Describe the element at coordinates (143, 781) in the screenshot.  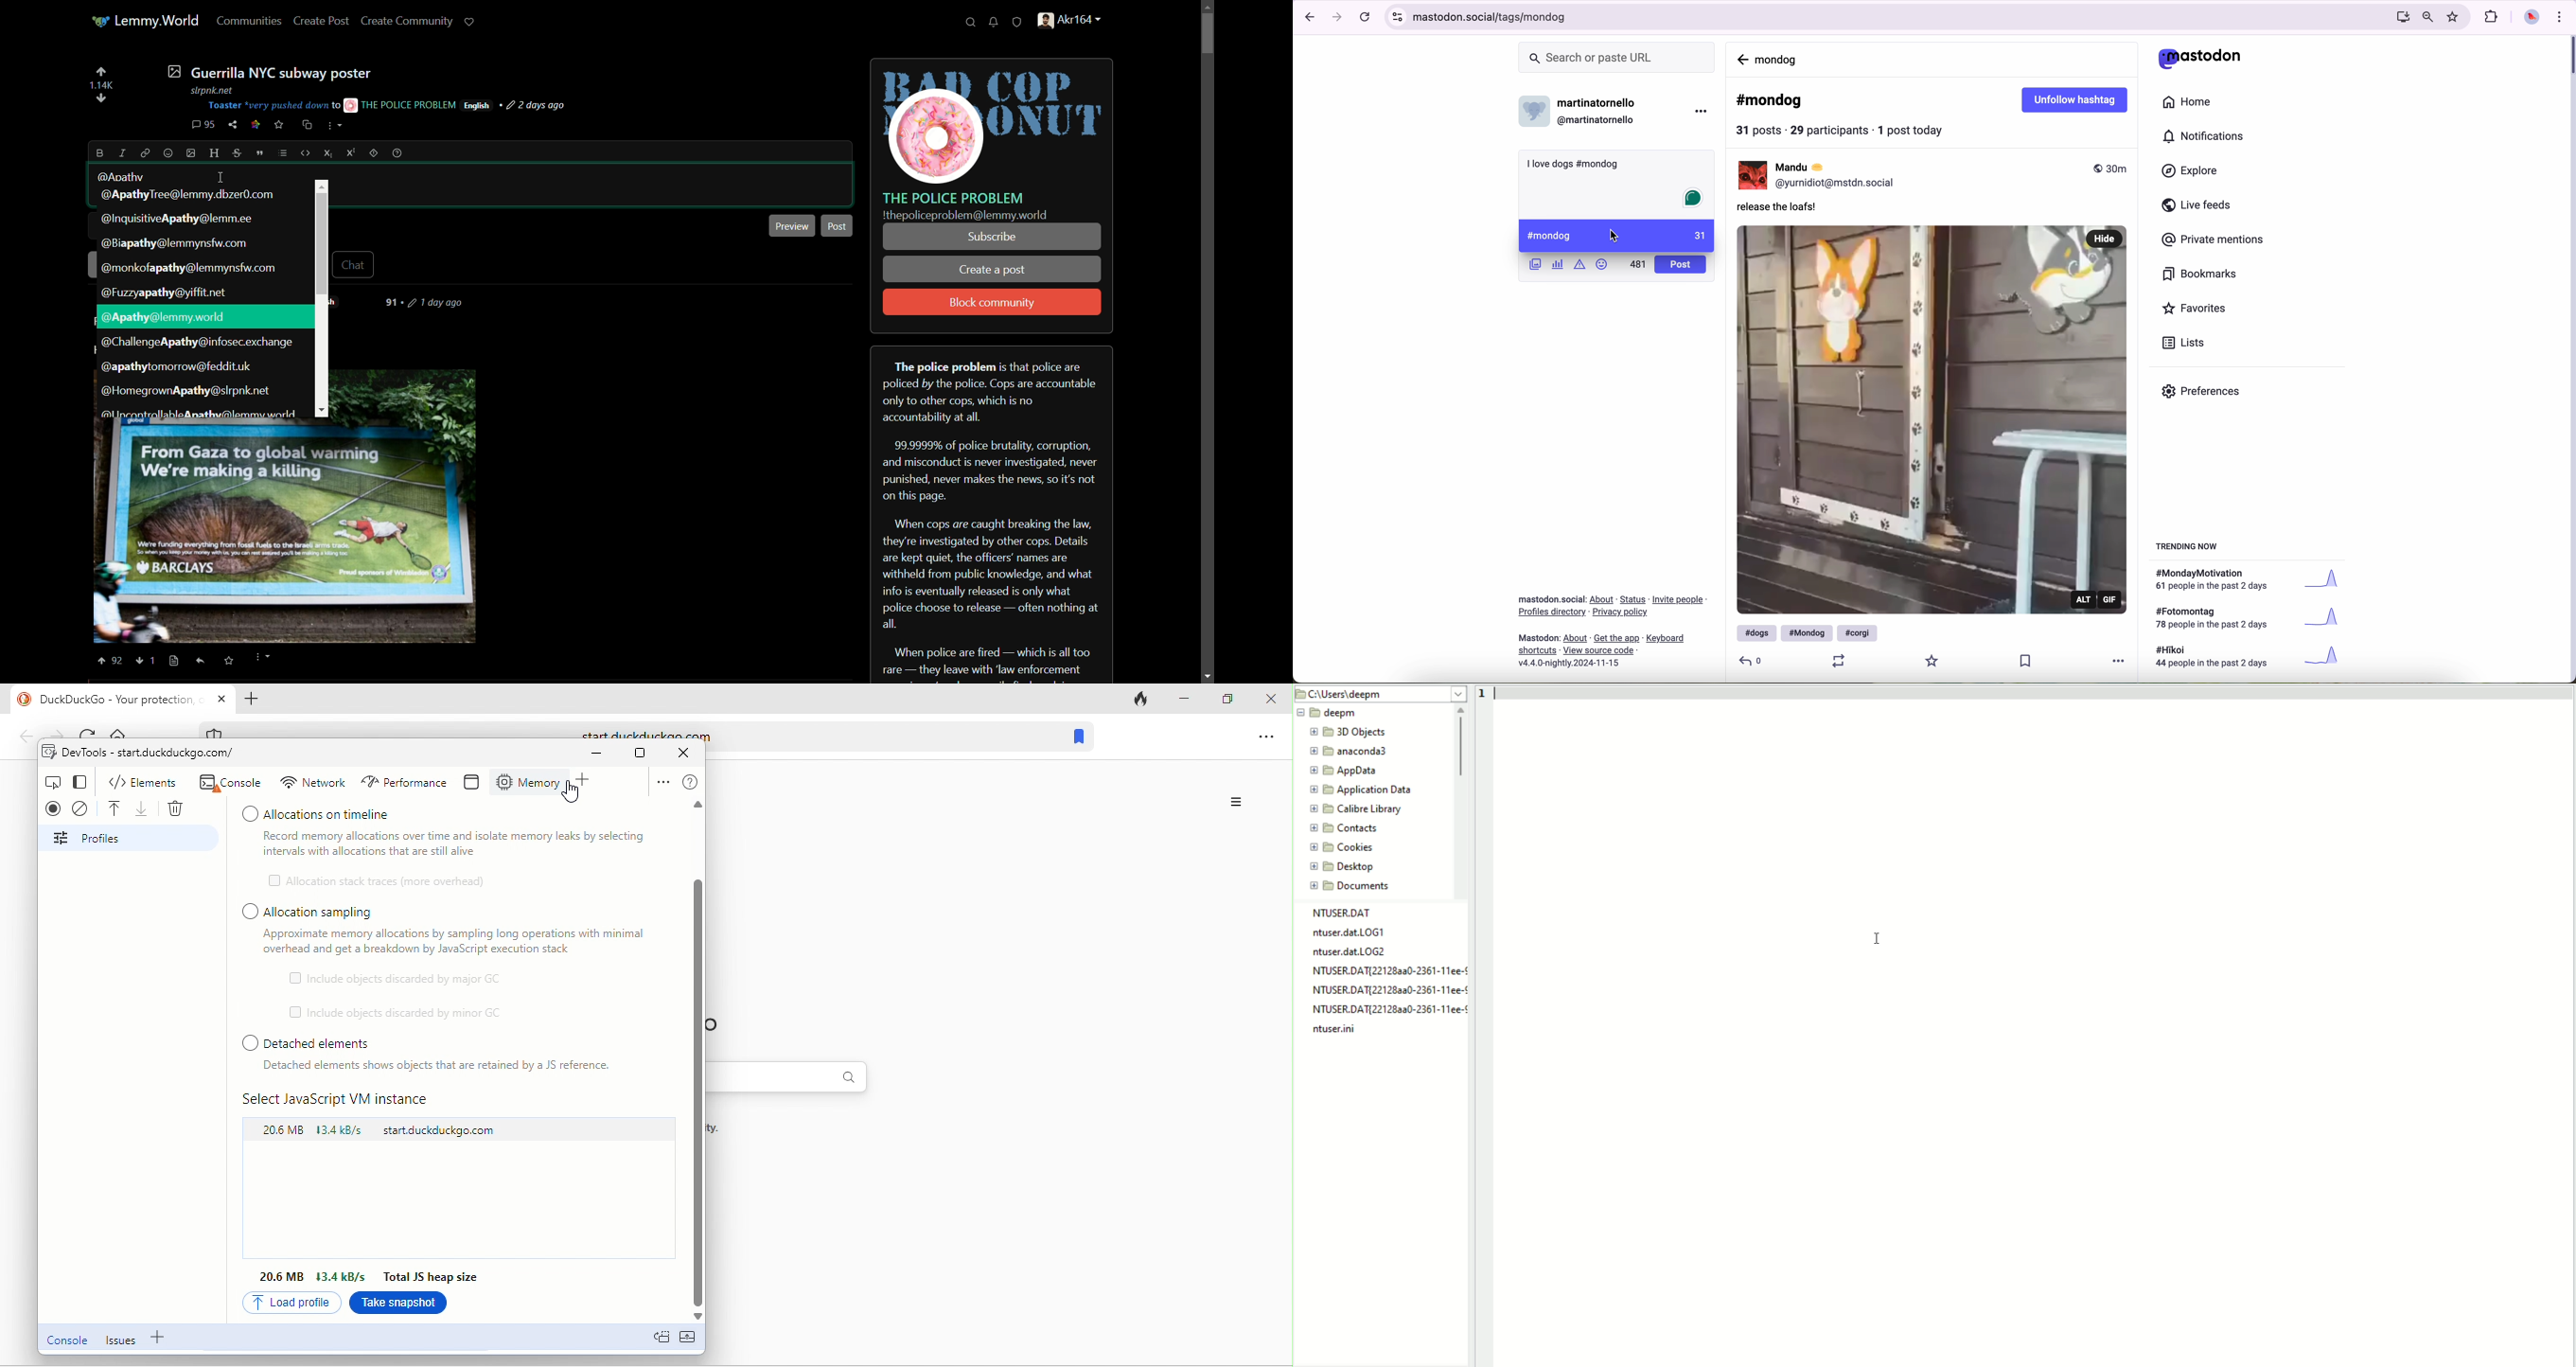
I see `elements` at that location.